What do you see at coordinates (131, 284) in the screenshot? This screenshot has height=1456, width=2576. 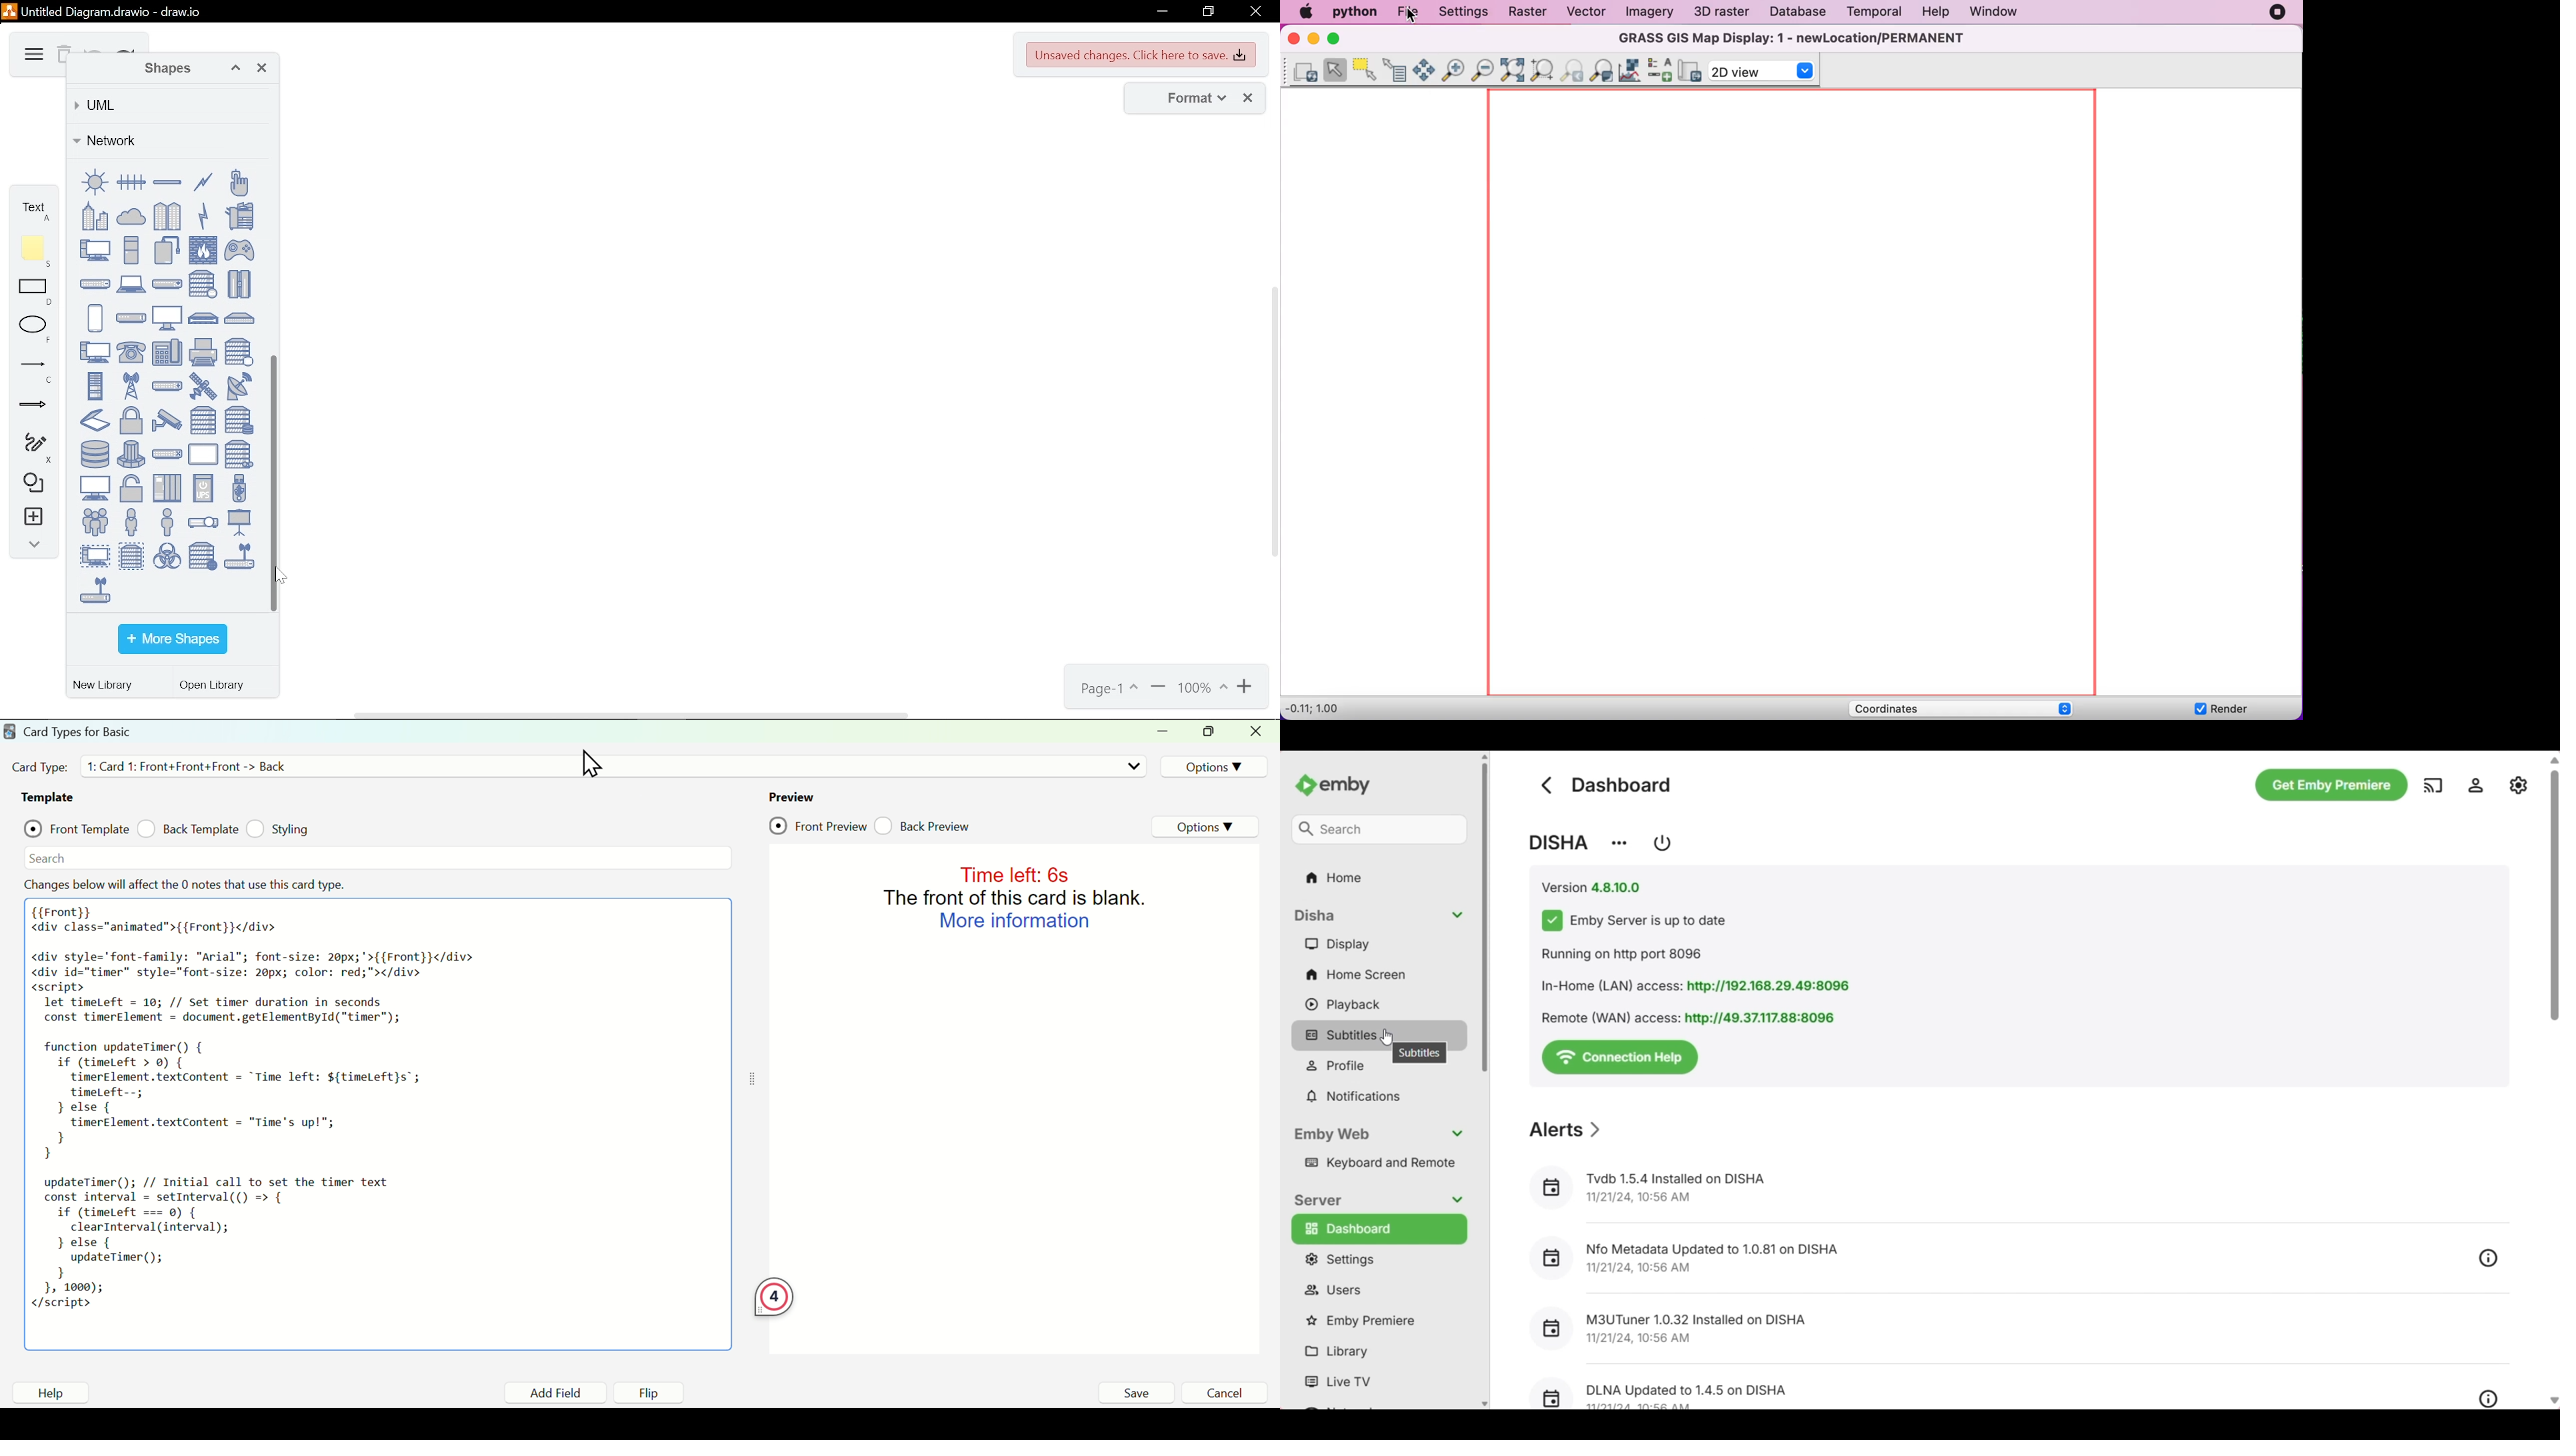 I see `laptop` at bounding box center [131, 284].